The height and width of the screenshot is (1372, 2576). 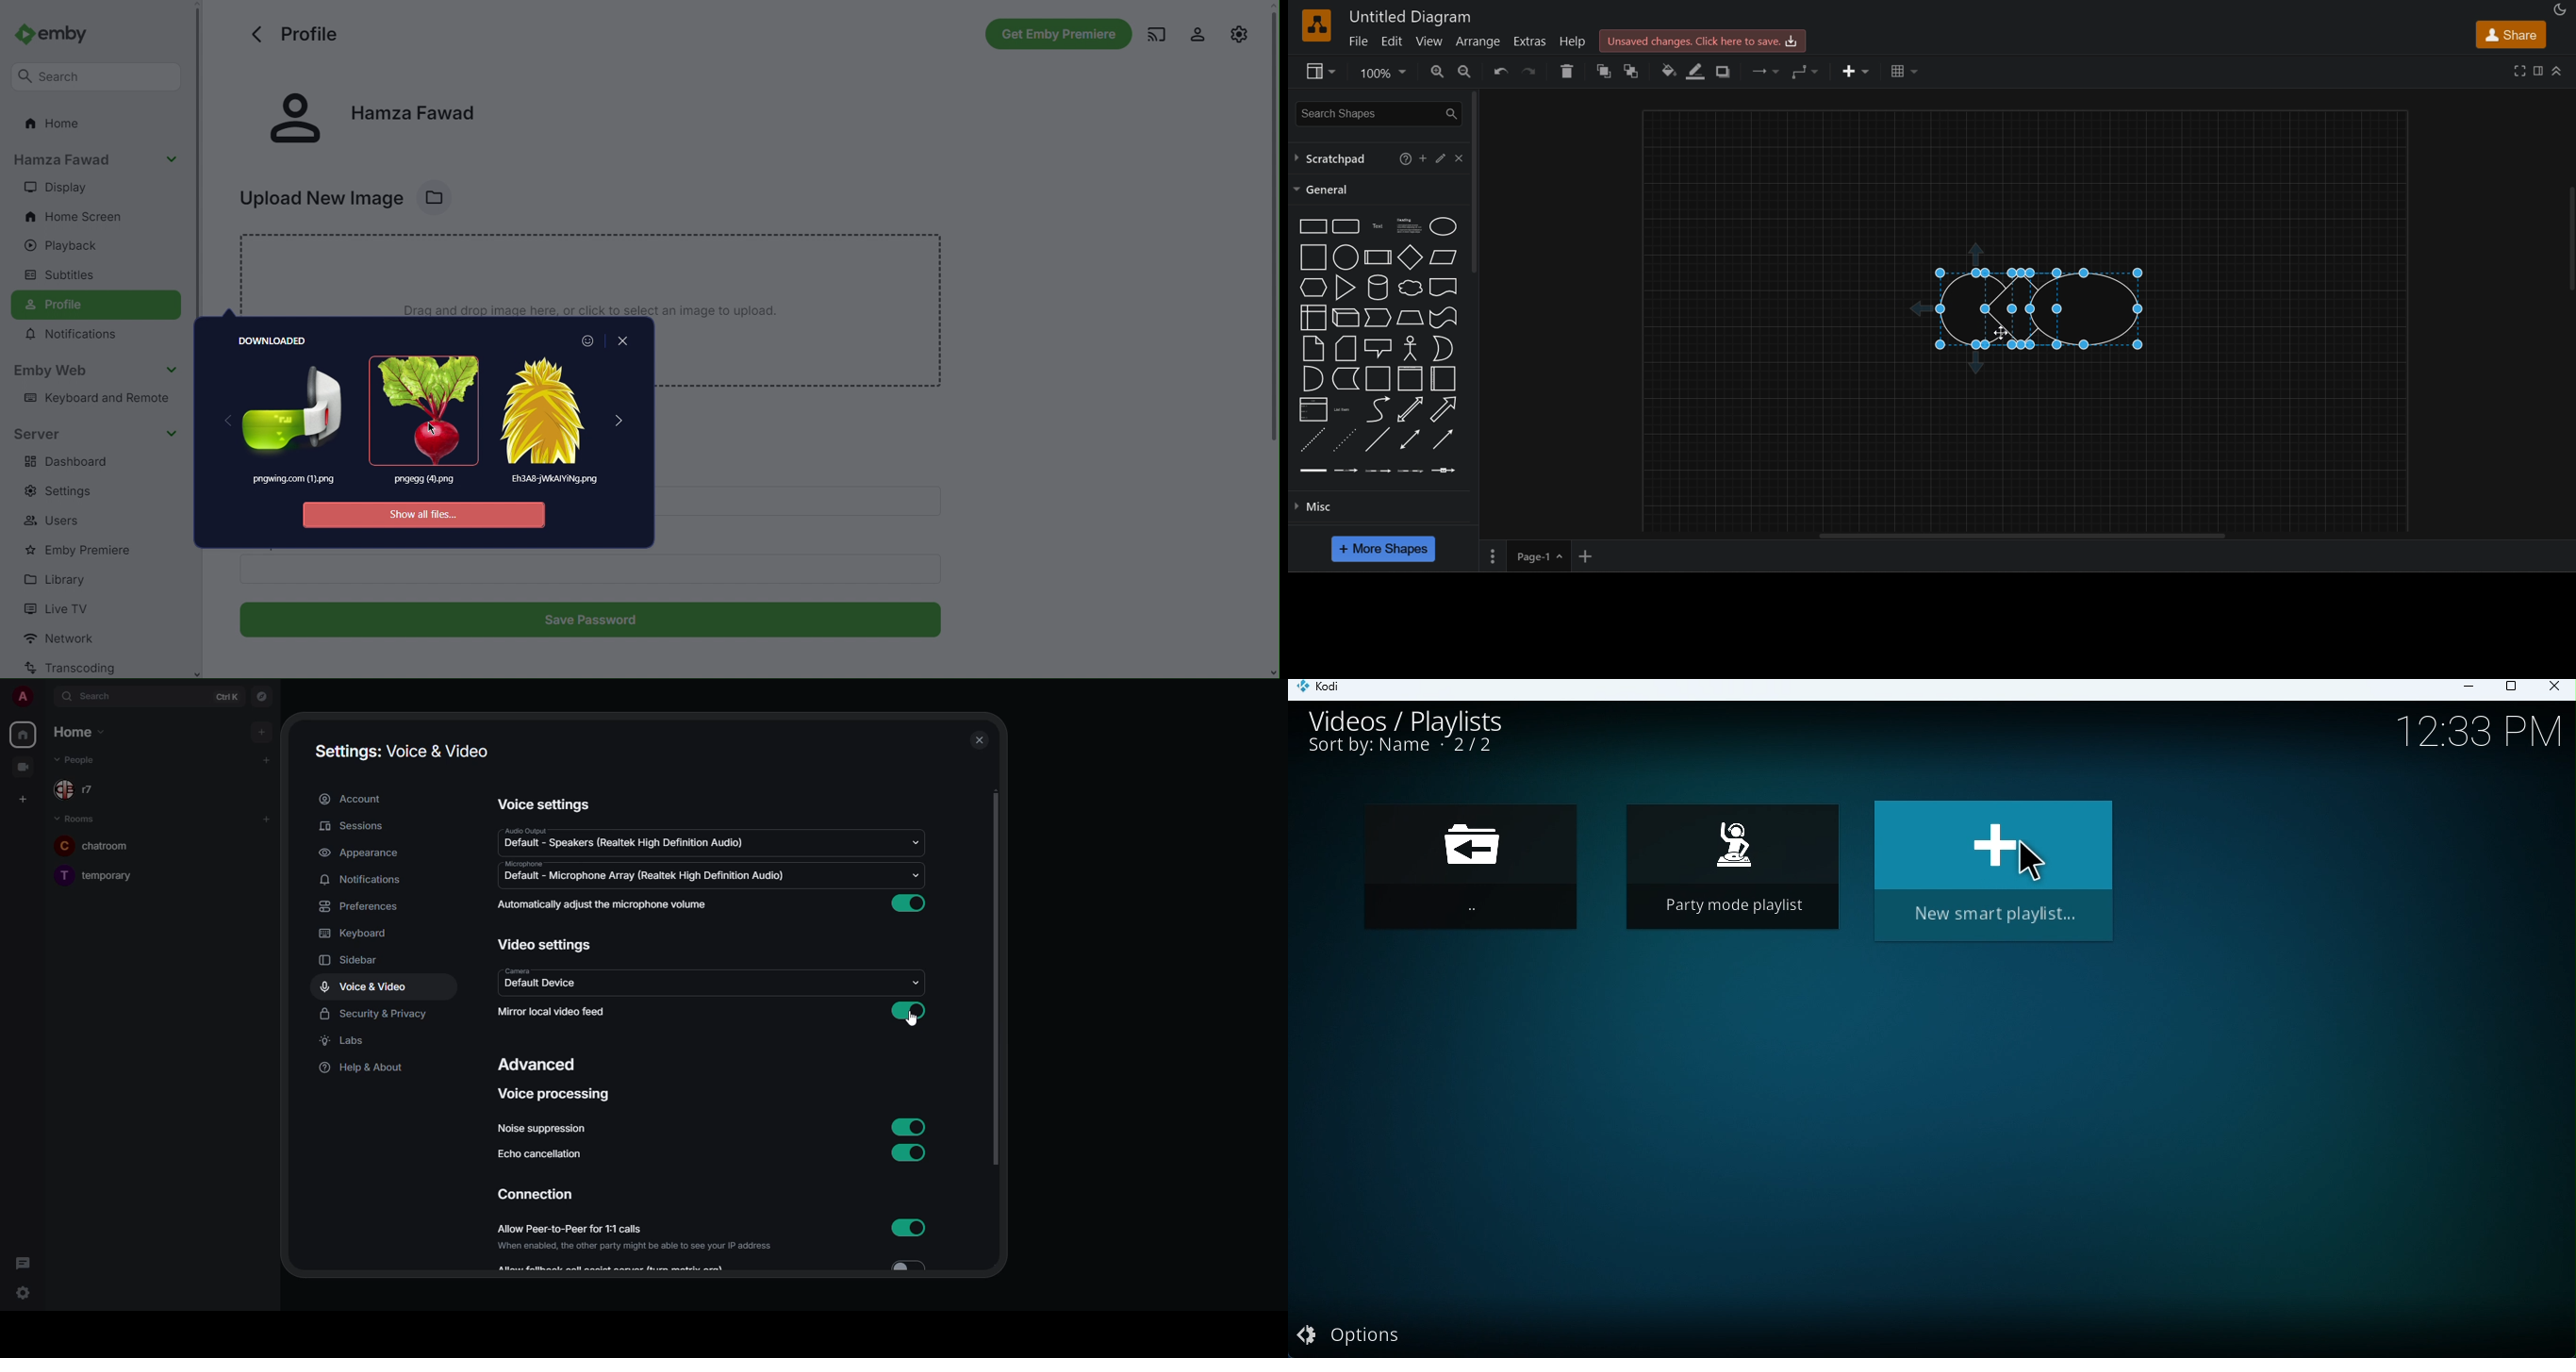 What do you see at coordinates (1411, 347) in the screenshot?
I see `actor` at bounding box center [1411, 347].